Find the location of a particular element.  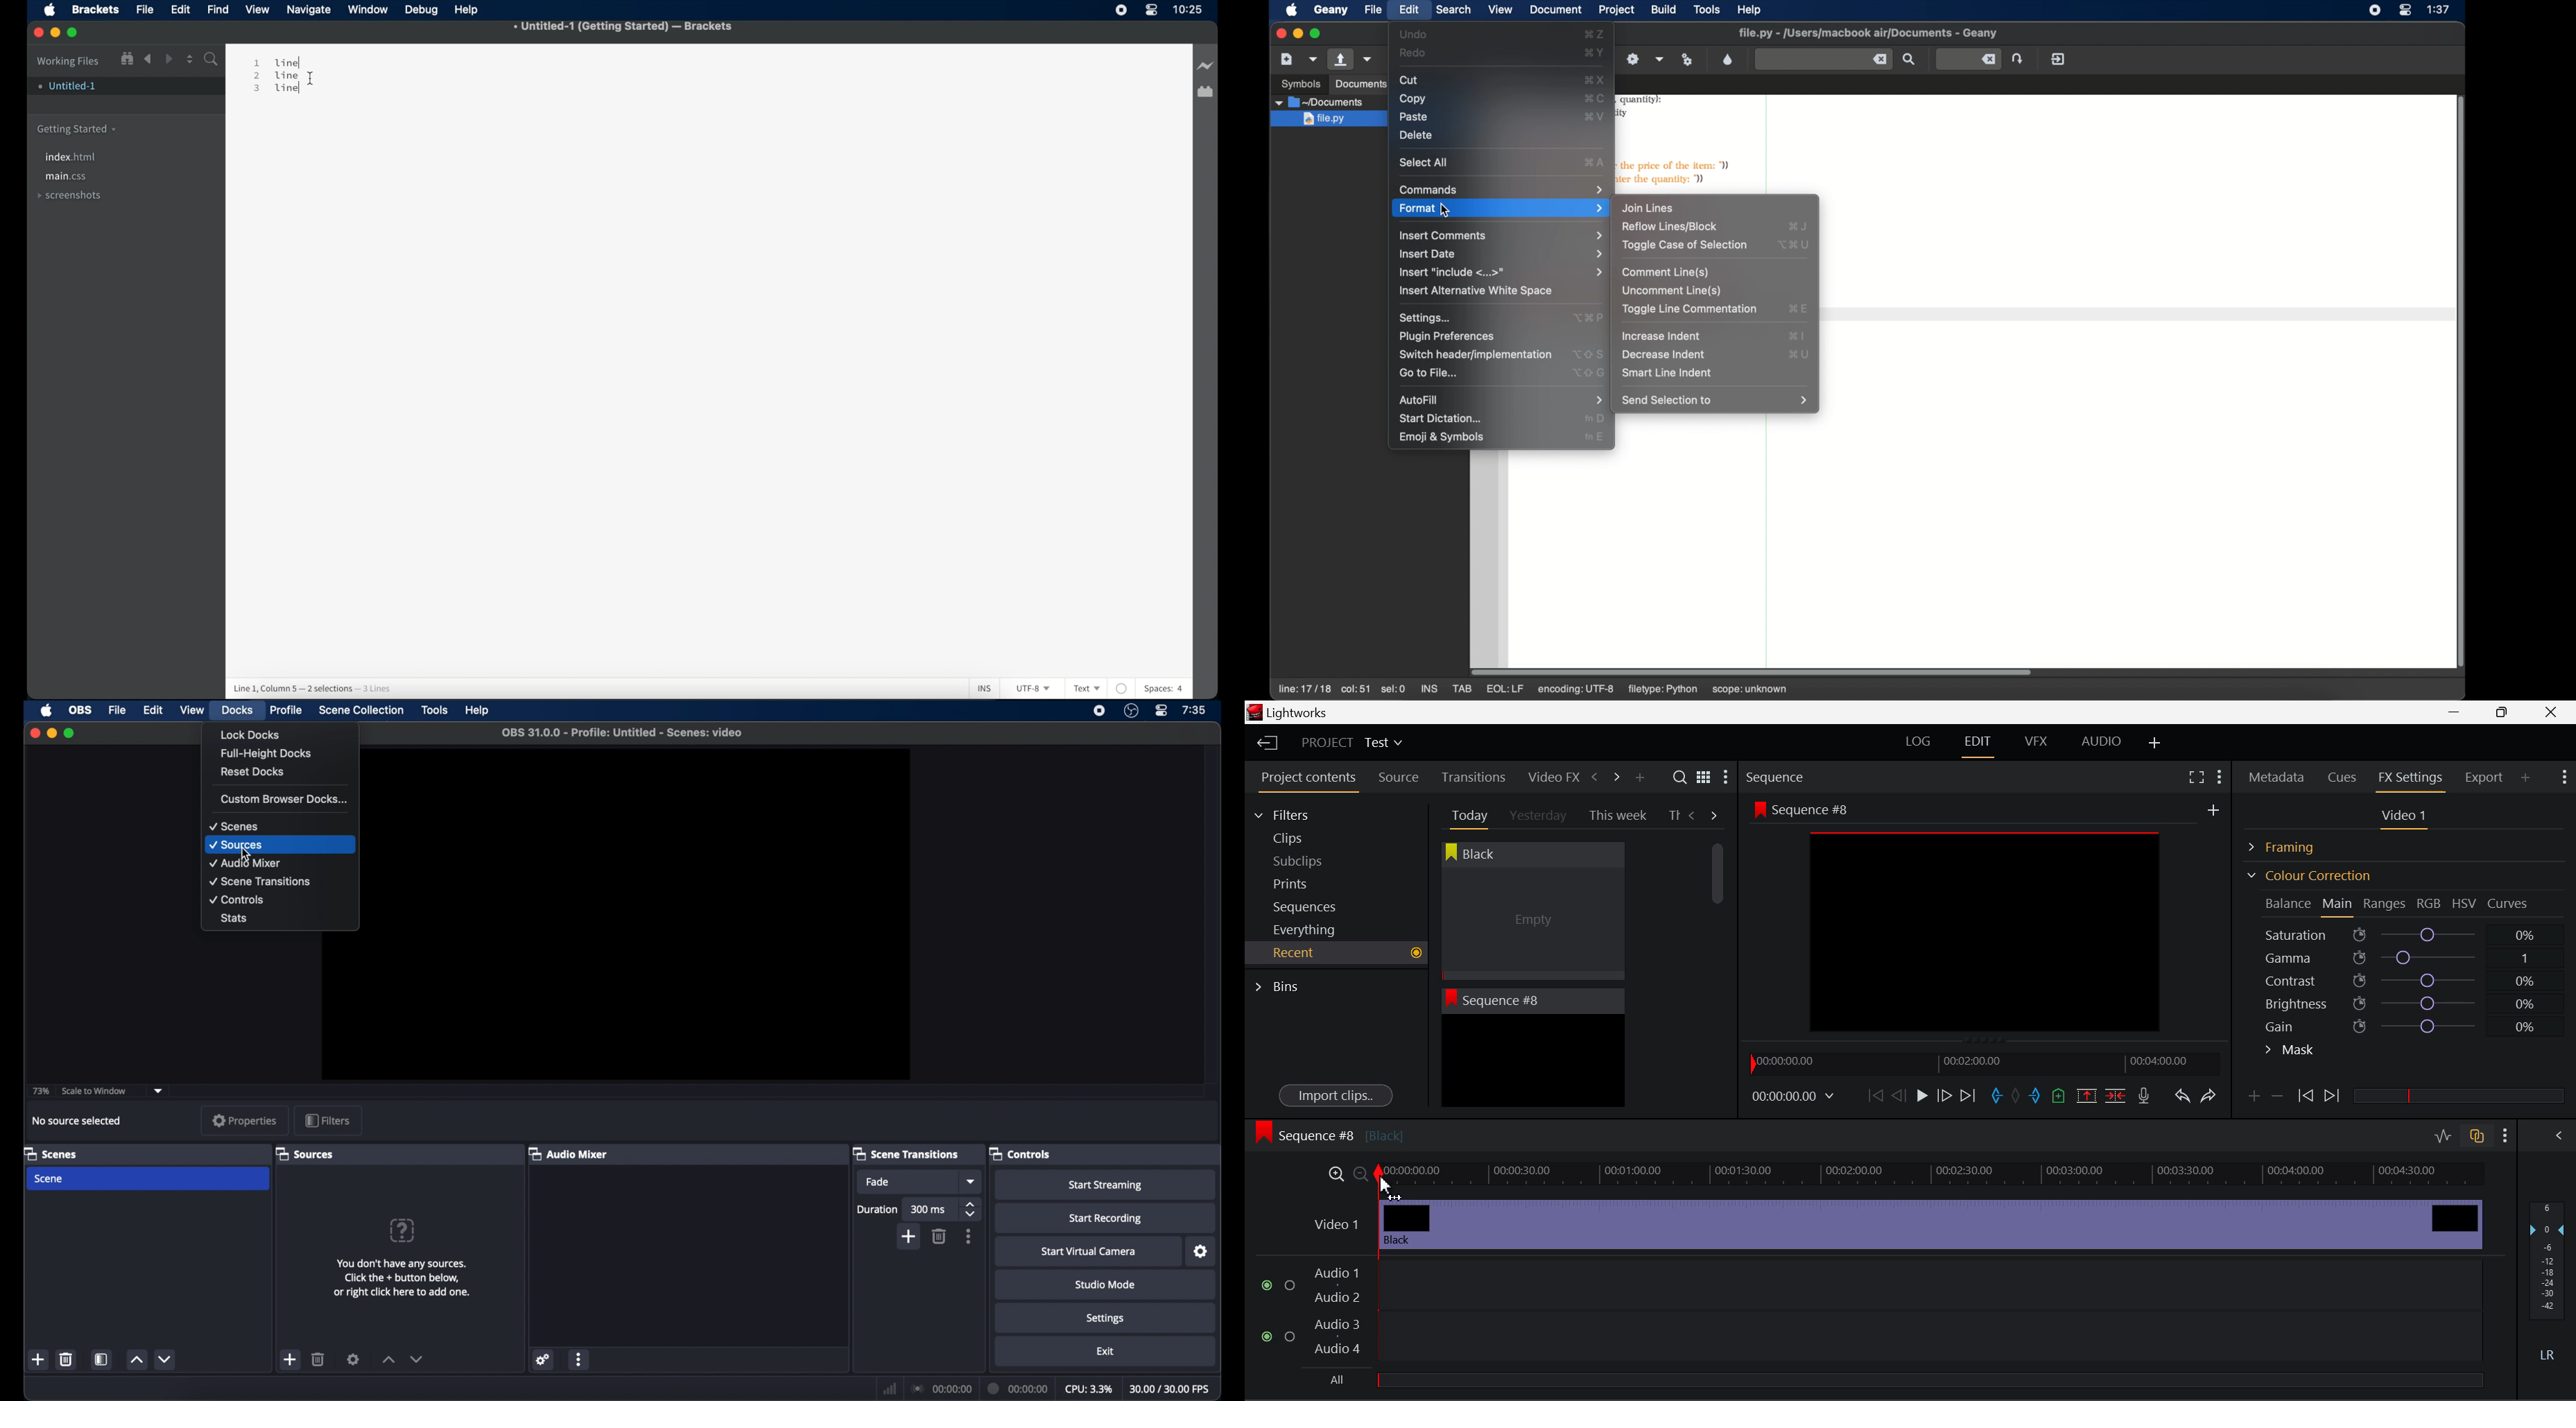

obs studio is located at coordinates (1131, 711).